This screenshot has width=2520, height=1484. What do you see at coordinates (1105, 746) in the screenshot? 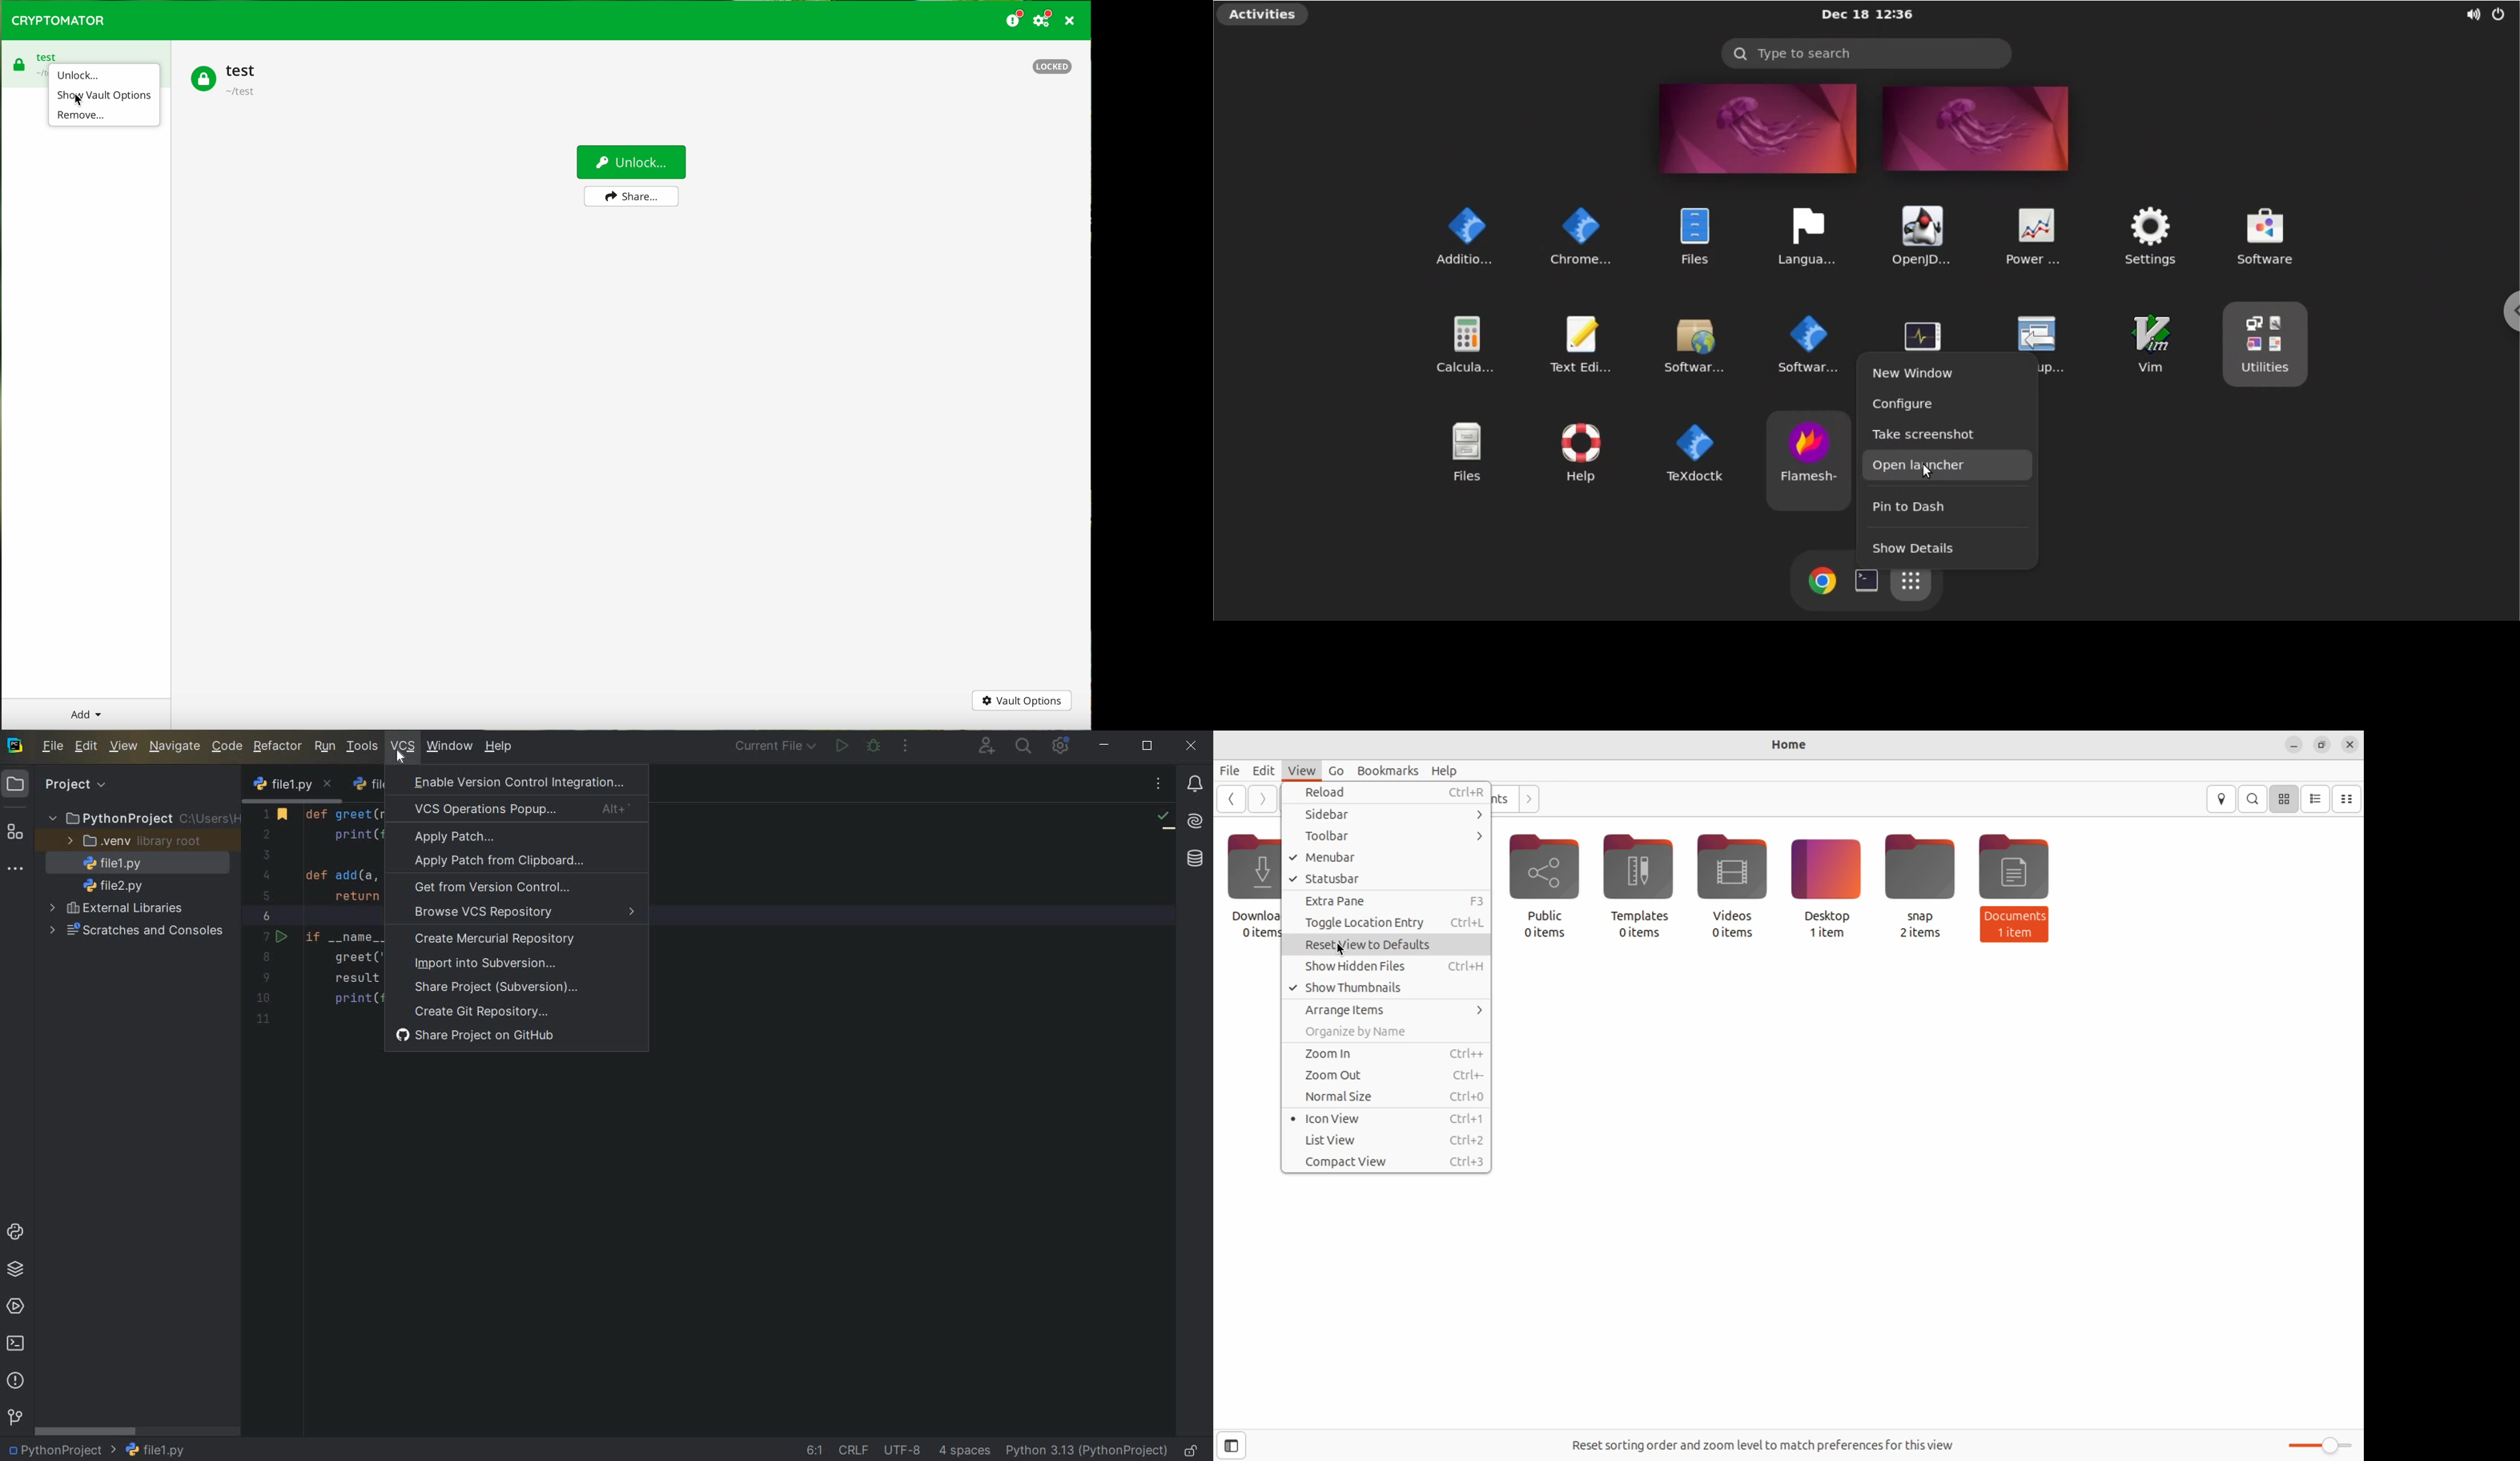
I see `minimize` at bounding box center [1105, 746].